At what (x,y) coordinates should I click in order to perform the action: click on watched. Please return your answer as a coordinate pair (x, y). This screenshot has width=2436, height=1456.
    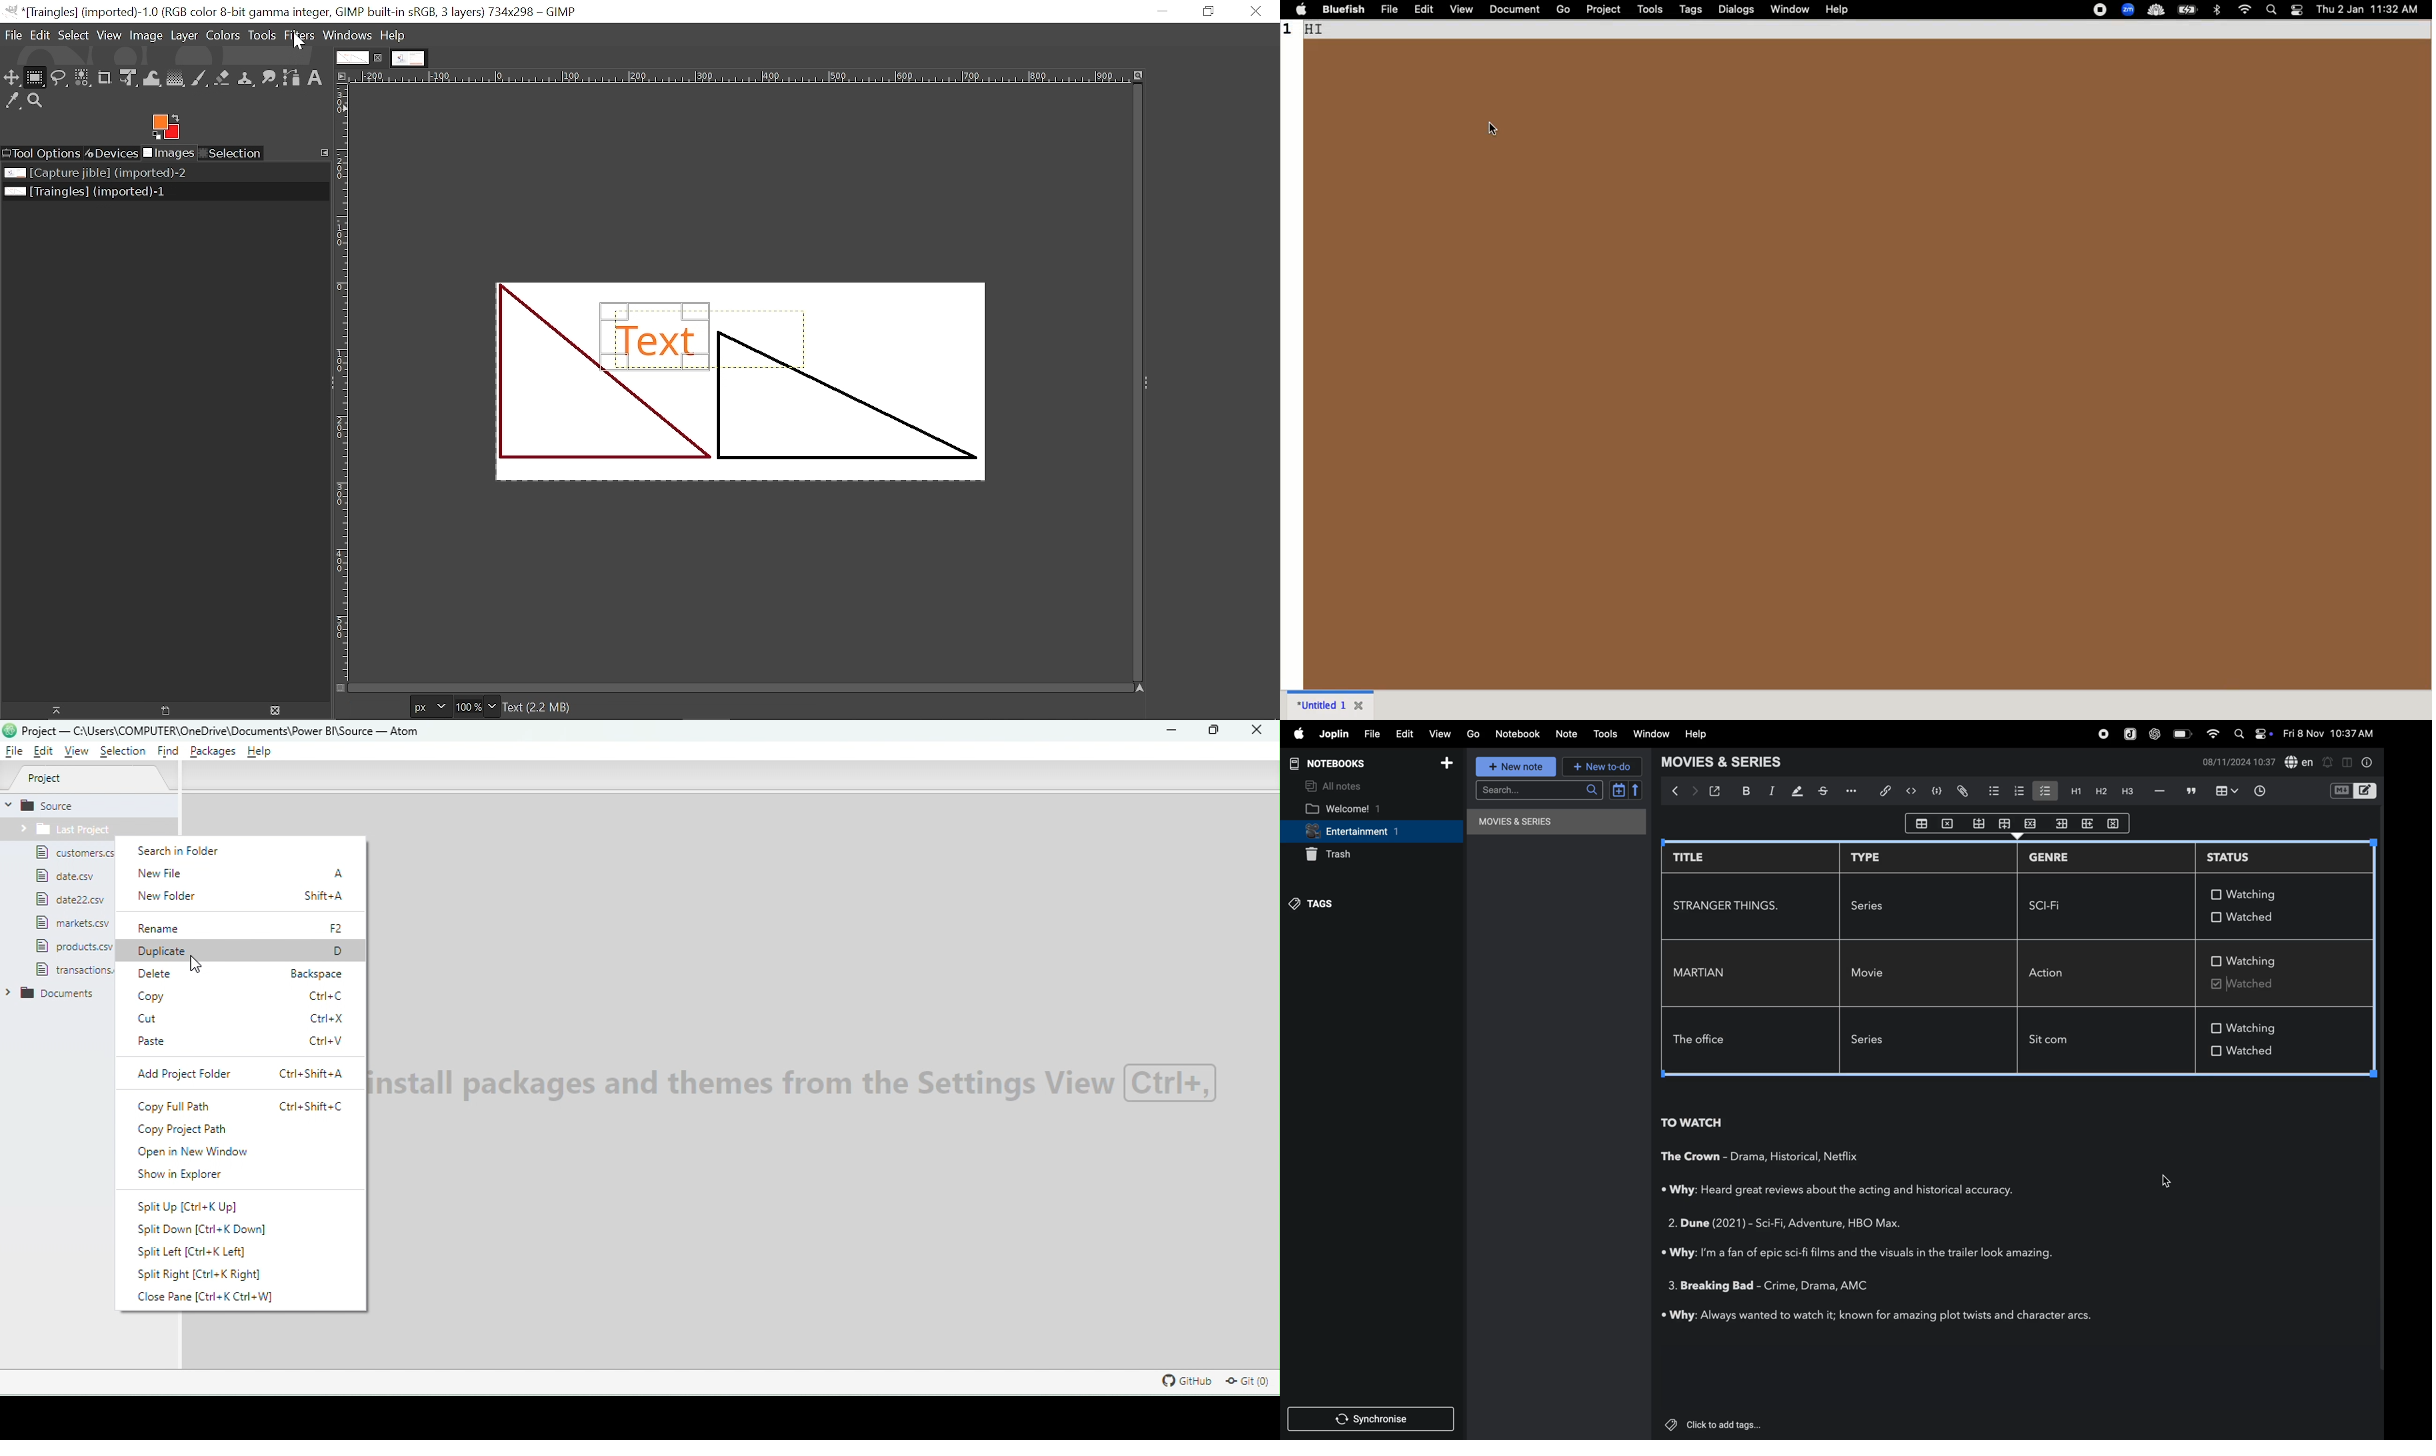
    Looking at the image, I should click on (2258, 917).